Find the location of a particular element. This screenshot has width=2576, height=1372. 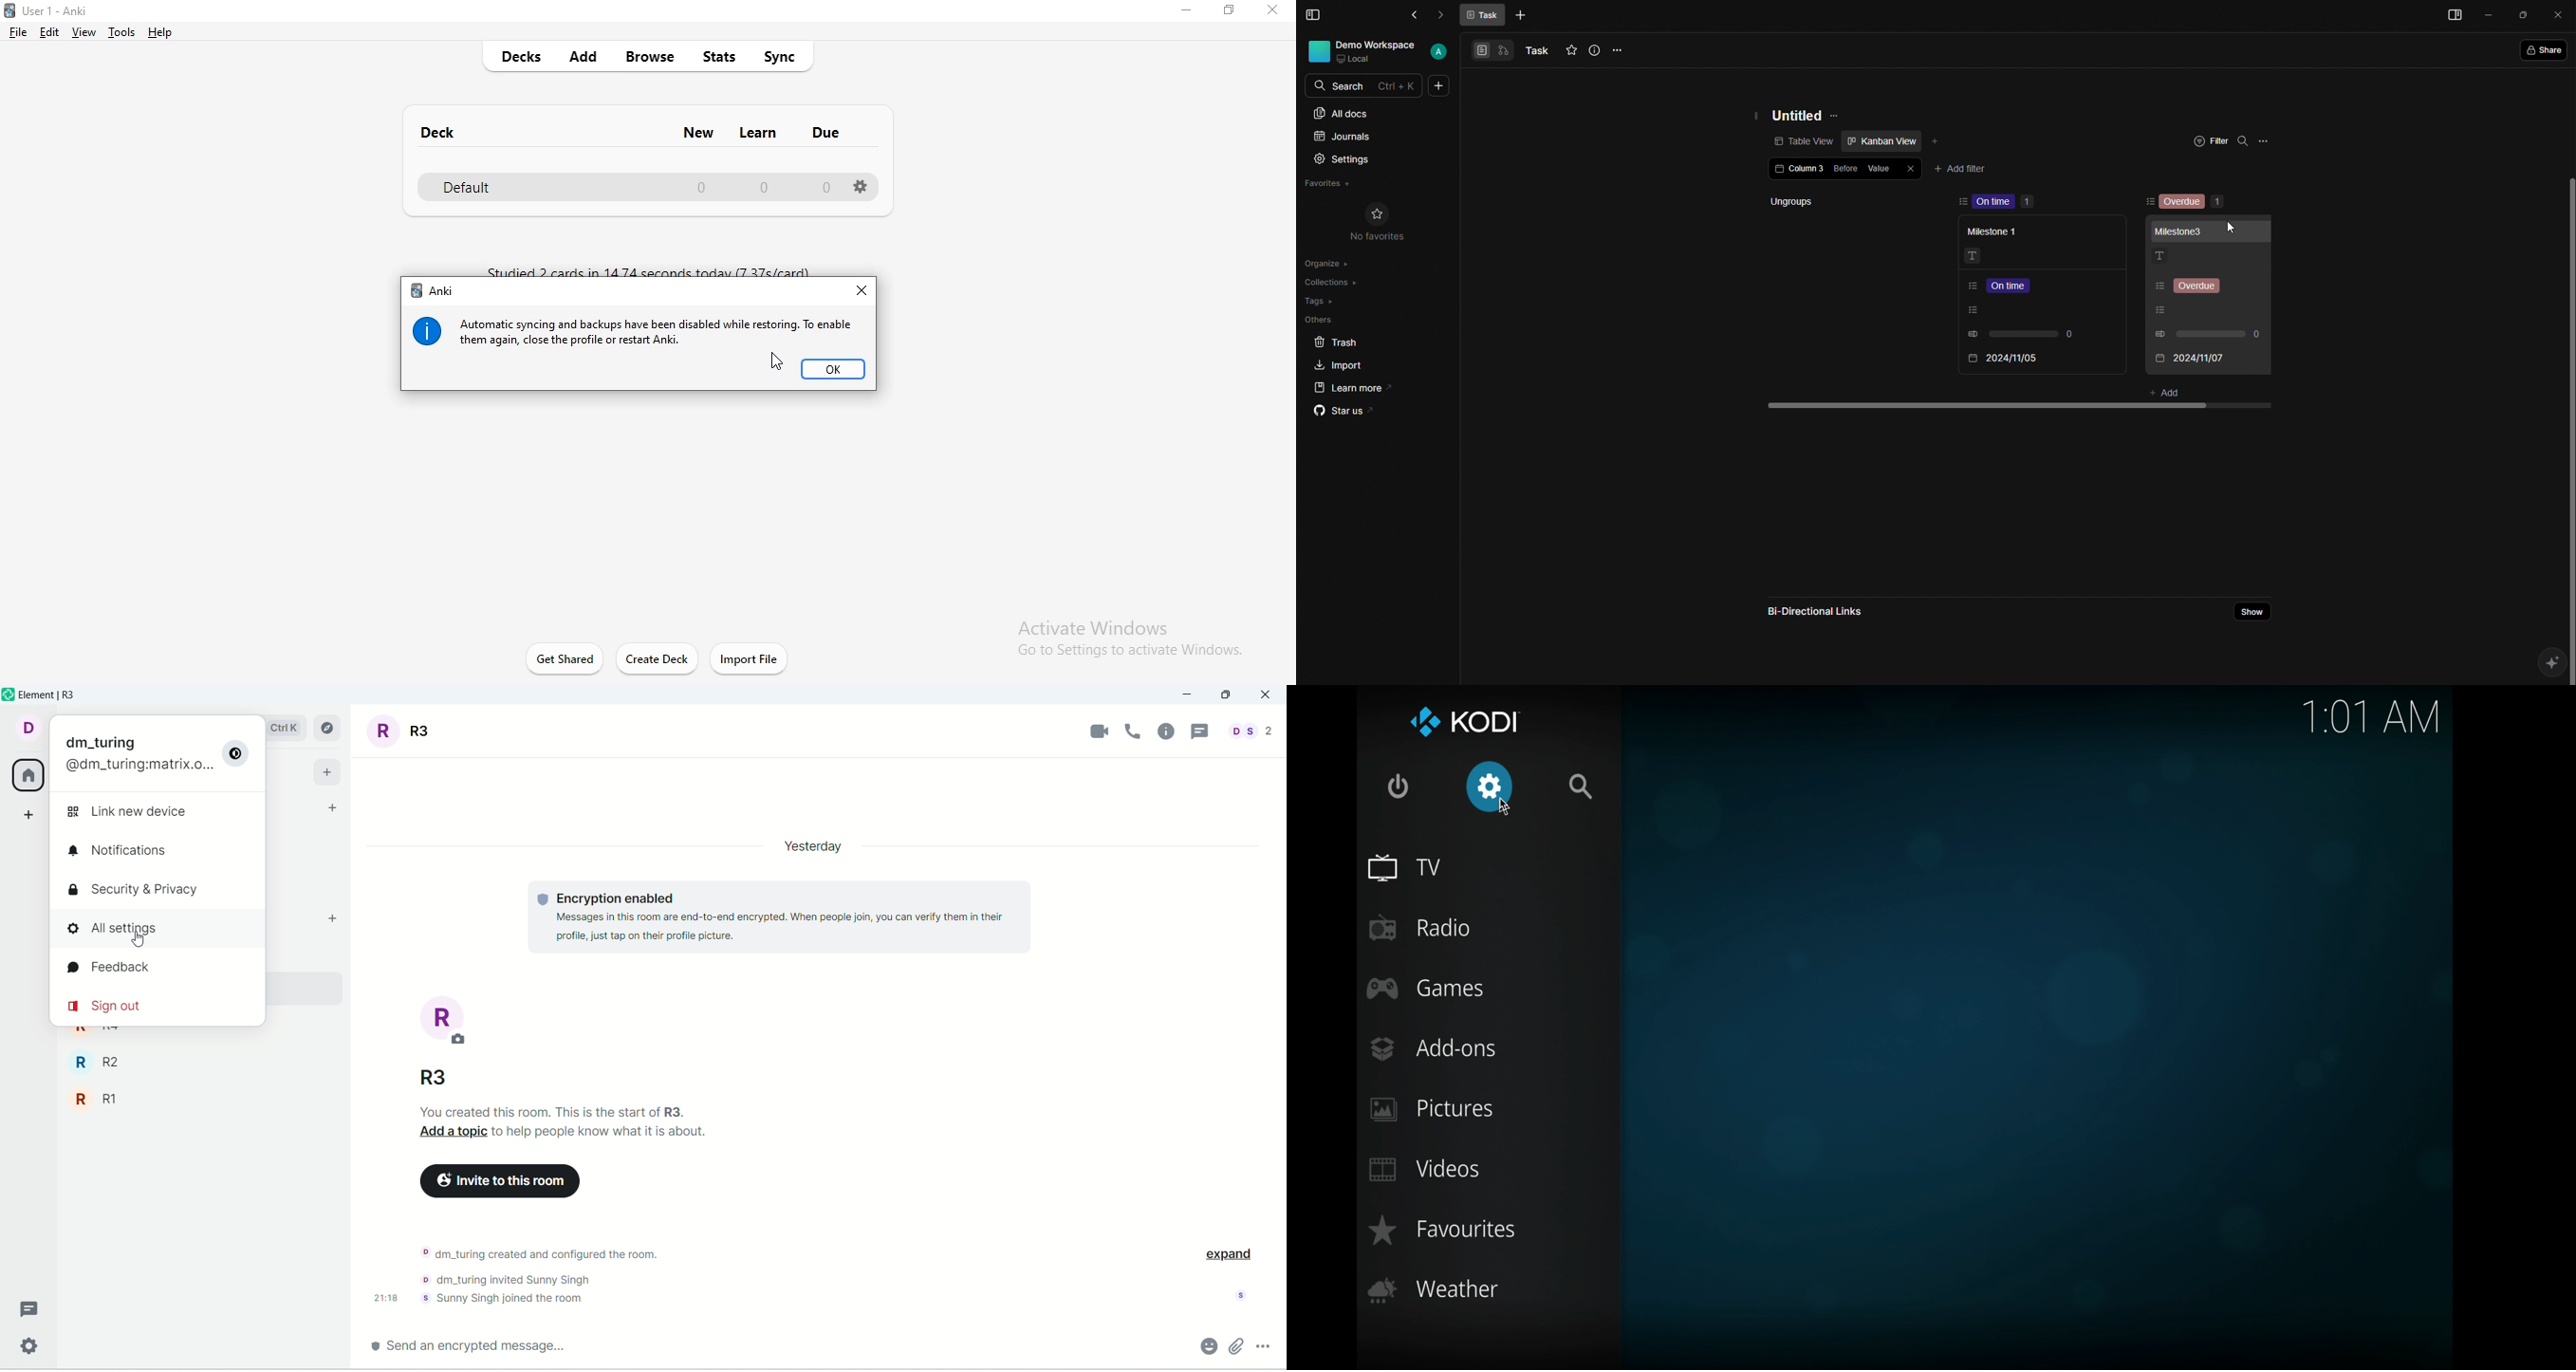

radio is located at coordinates (1421, 927).